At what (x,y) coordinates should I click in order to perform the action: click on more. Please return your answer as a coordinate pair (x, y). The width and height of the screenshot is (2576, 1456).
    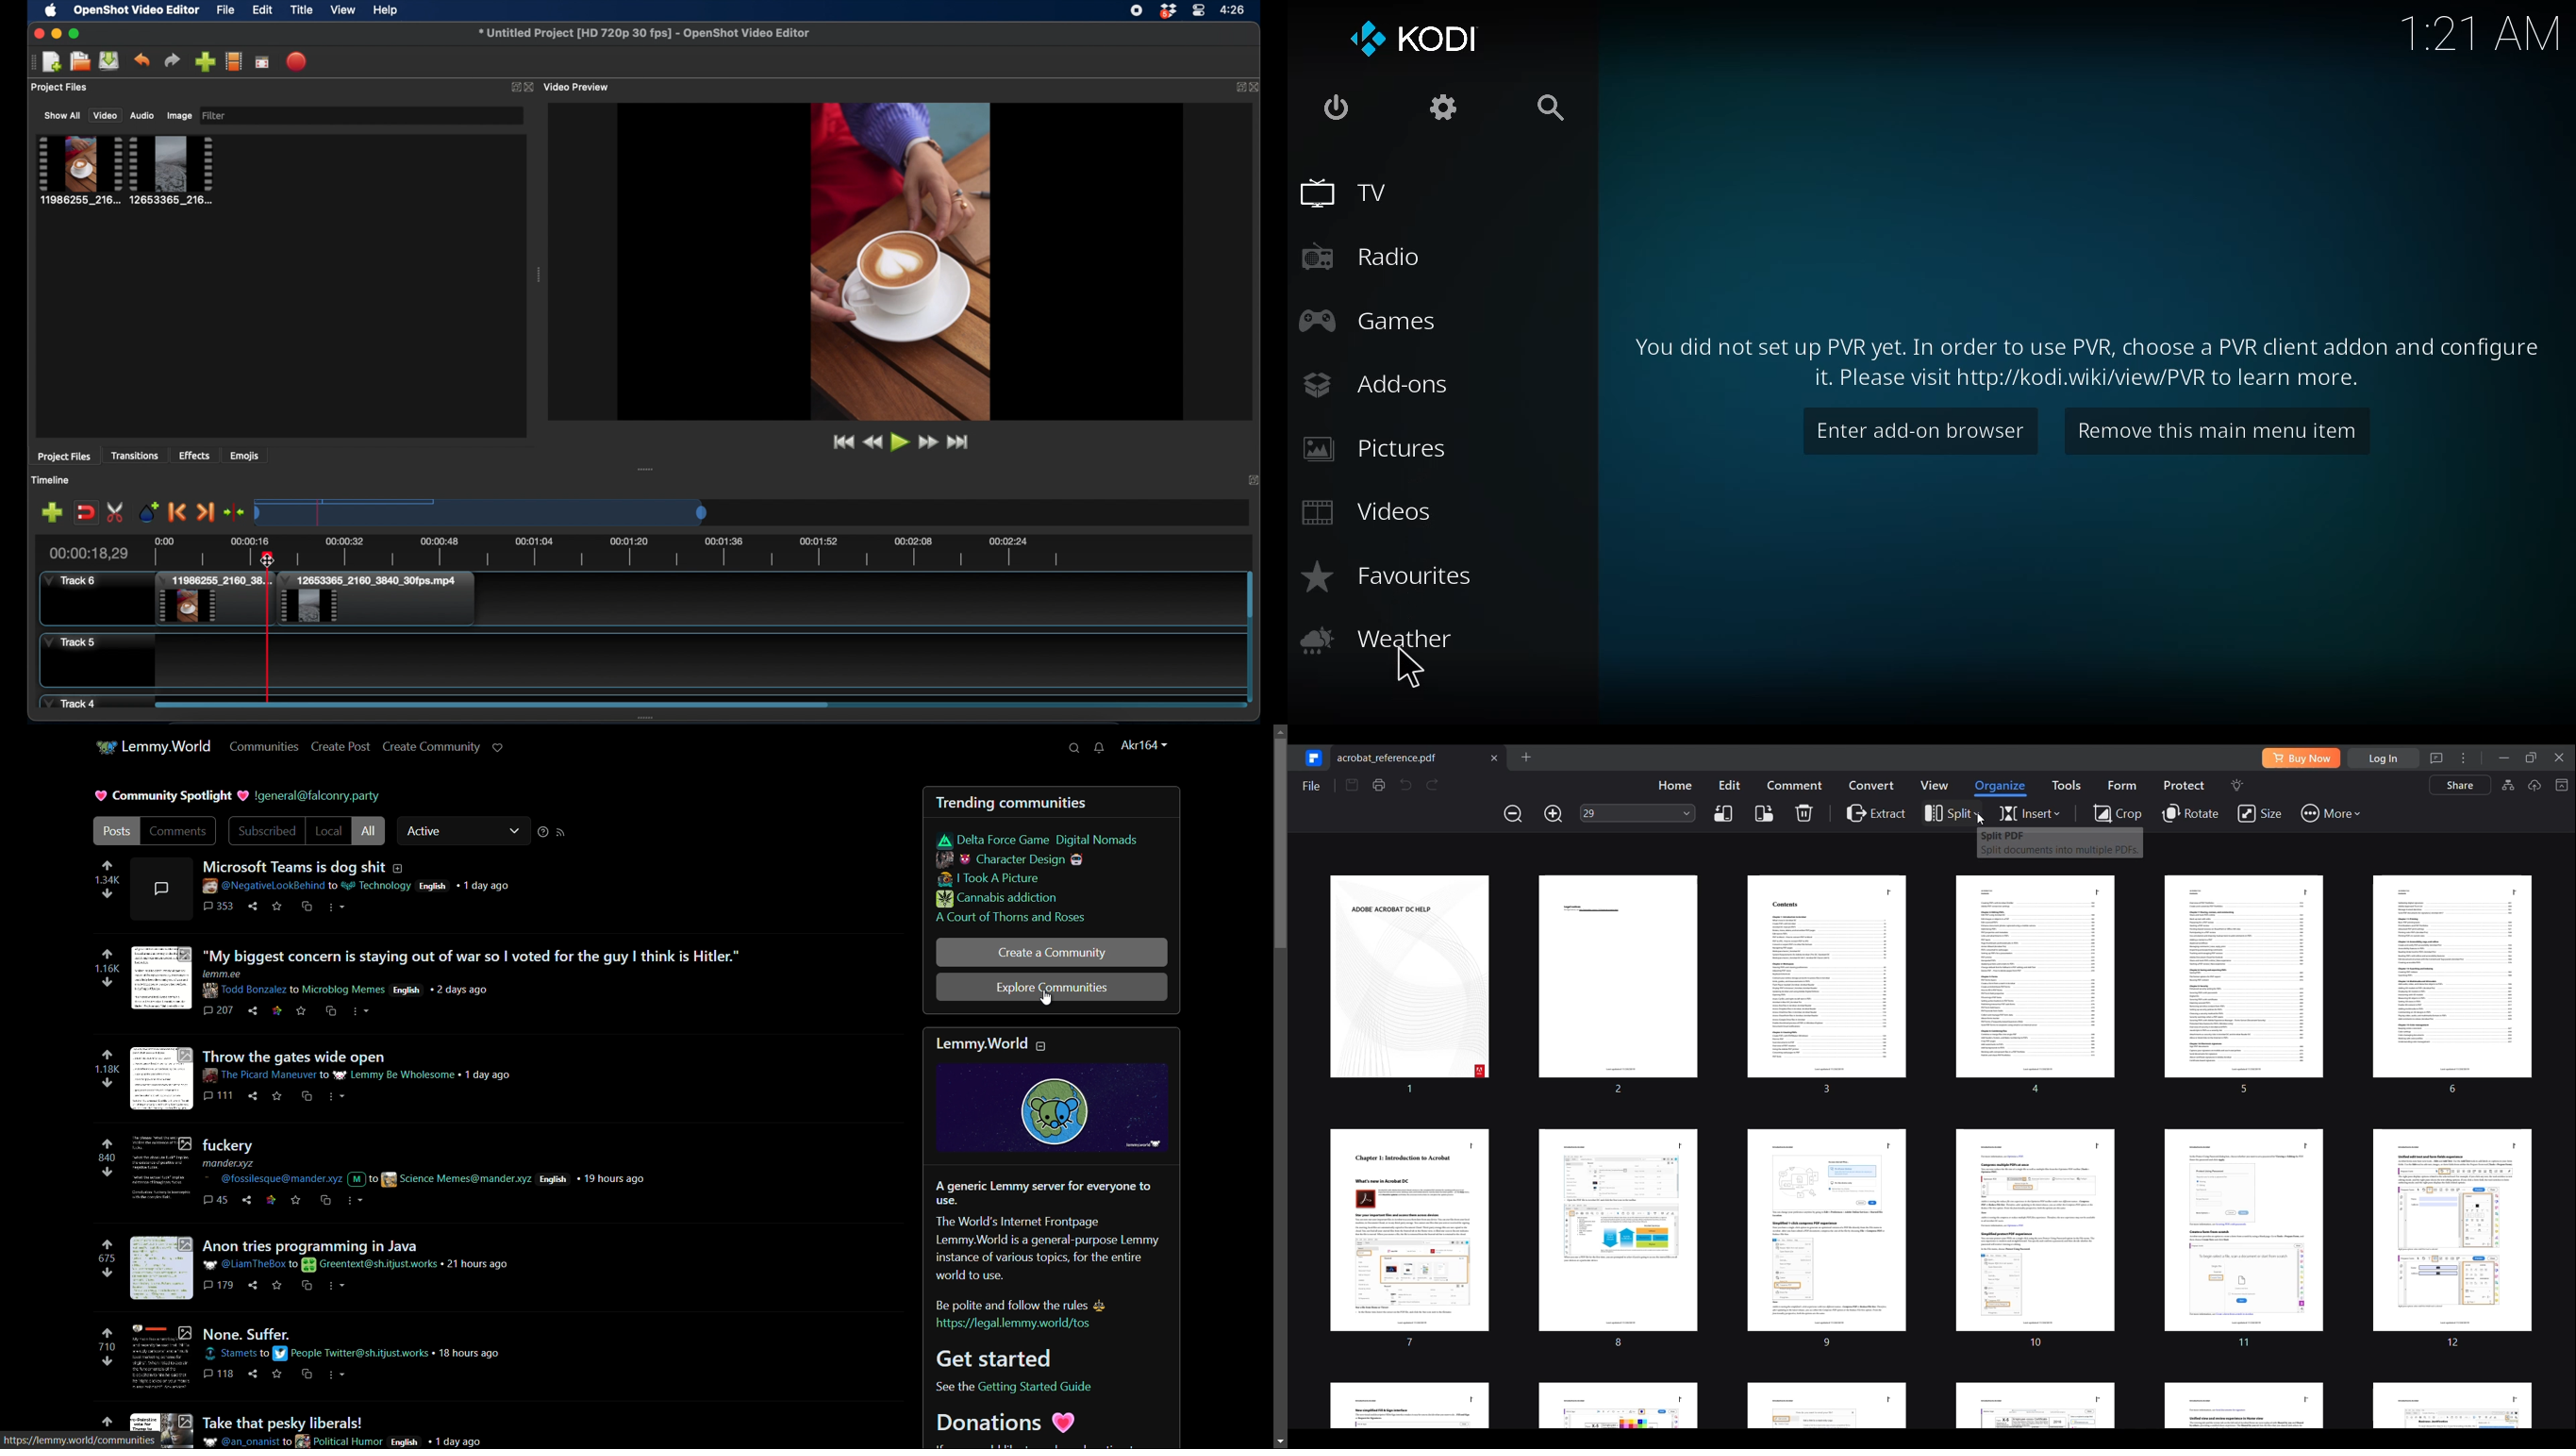
    Looking at the image, I should click on (336, 1096).